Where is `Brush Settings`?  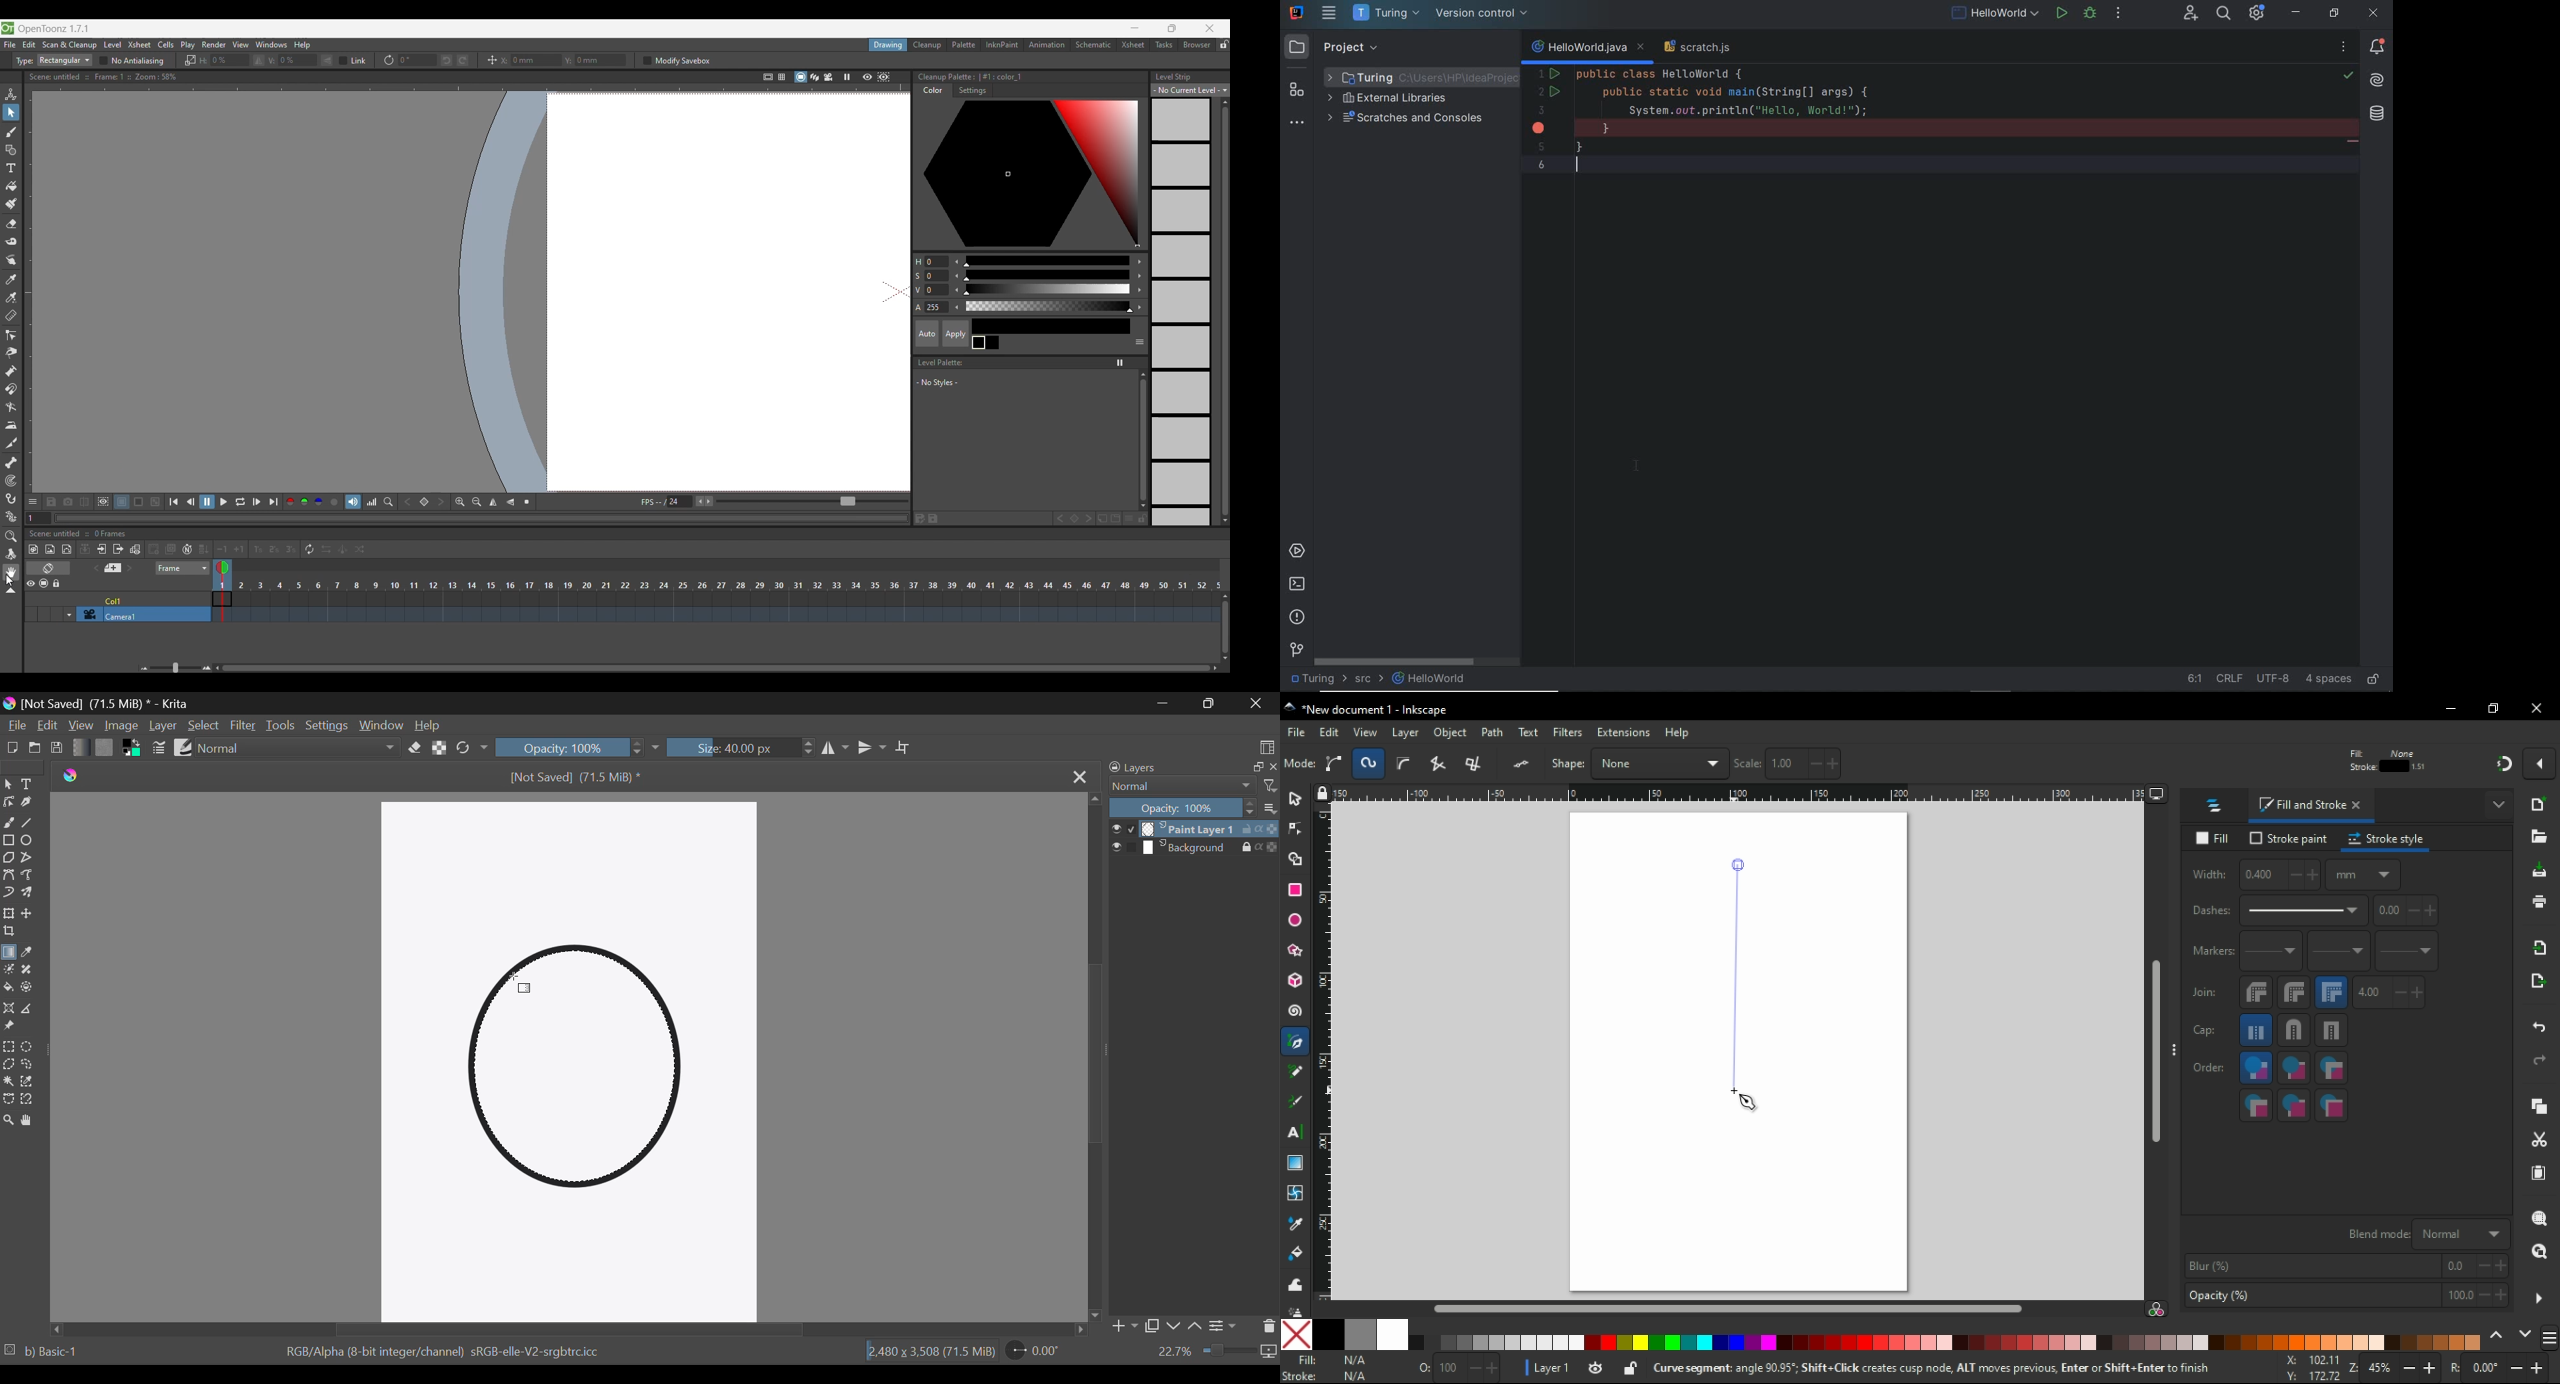
Brush Settings is located at coordinates (159, 749).